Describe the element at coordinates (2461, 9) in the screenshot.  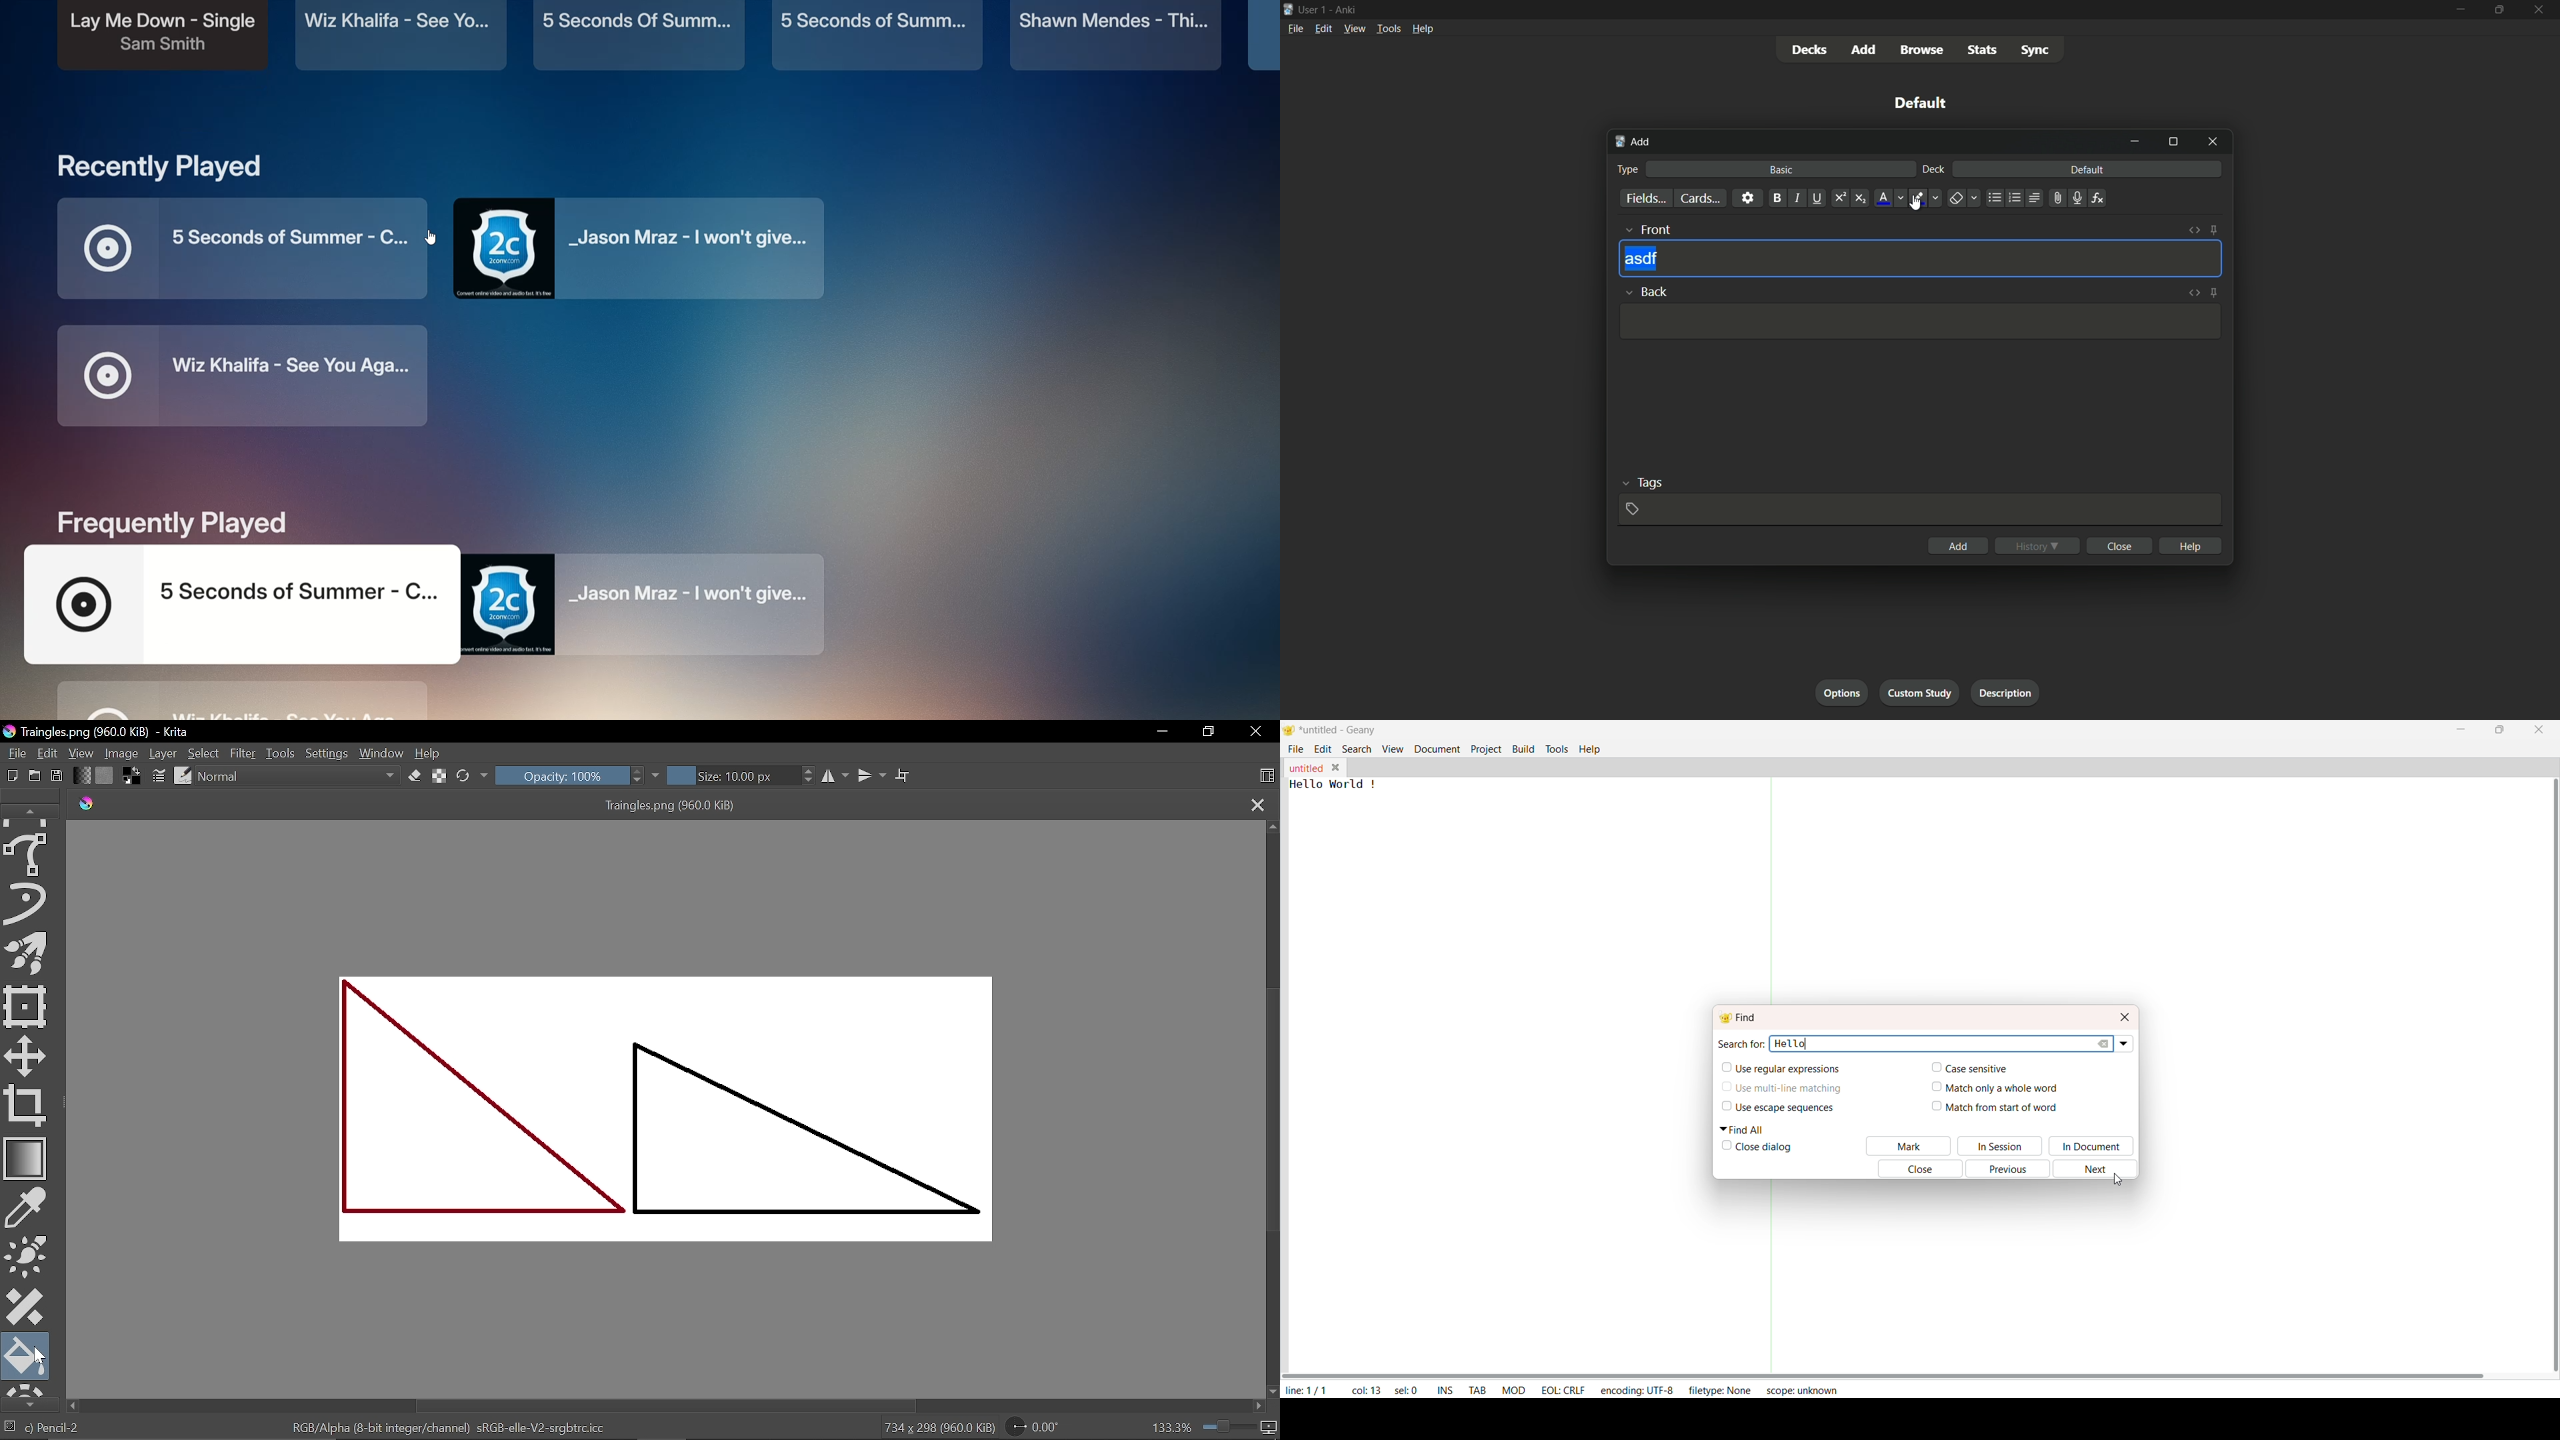
I see `minimize` at that location.